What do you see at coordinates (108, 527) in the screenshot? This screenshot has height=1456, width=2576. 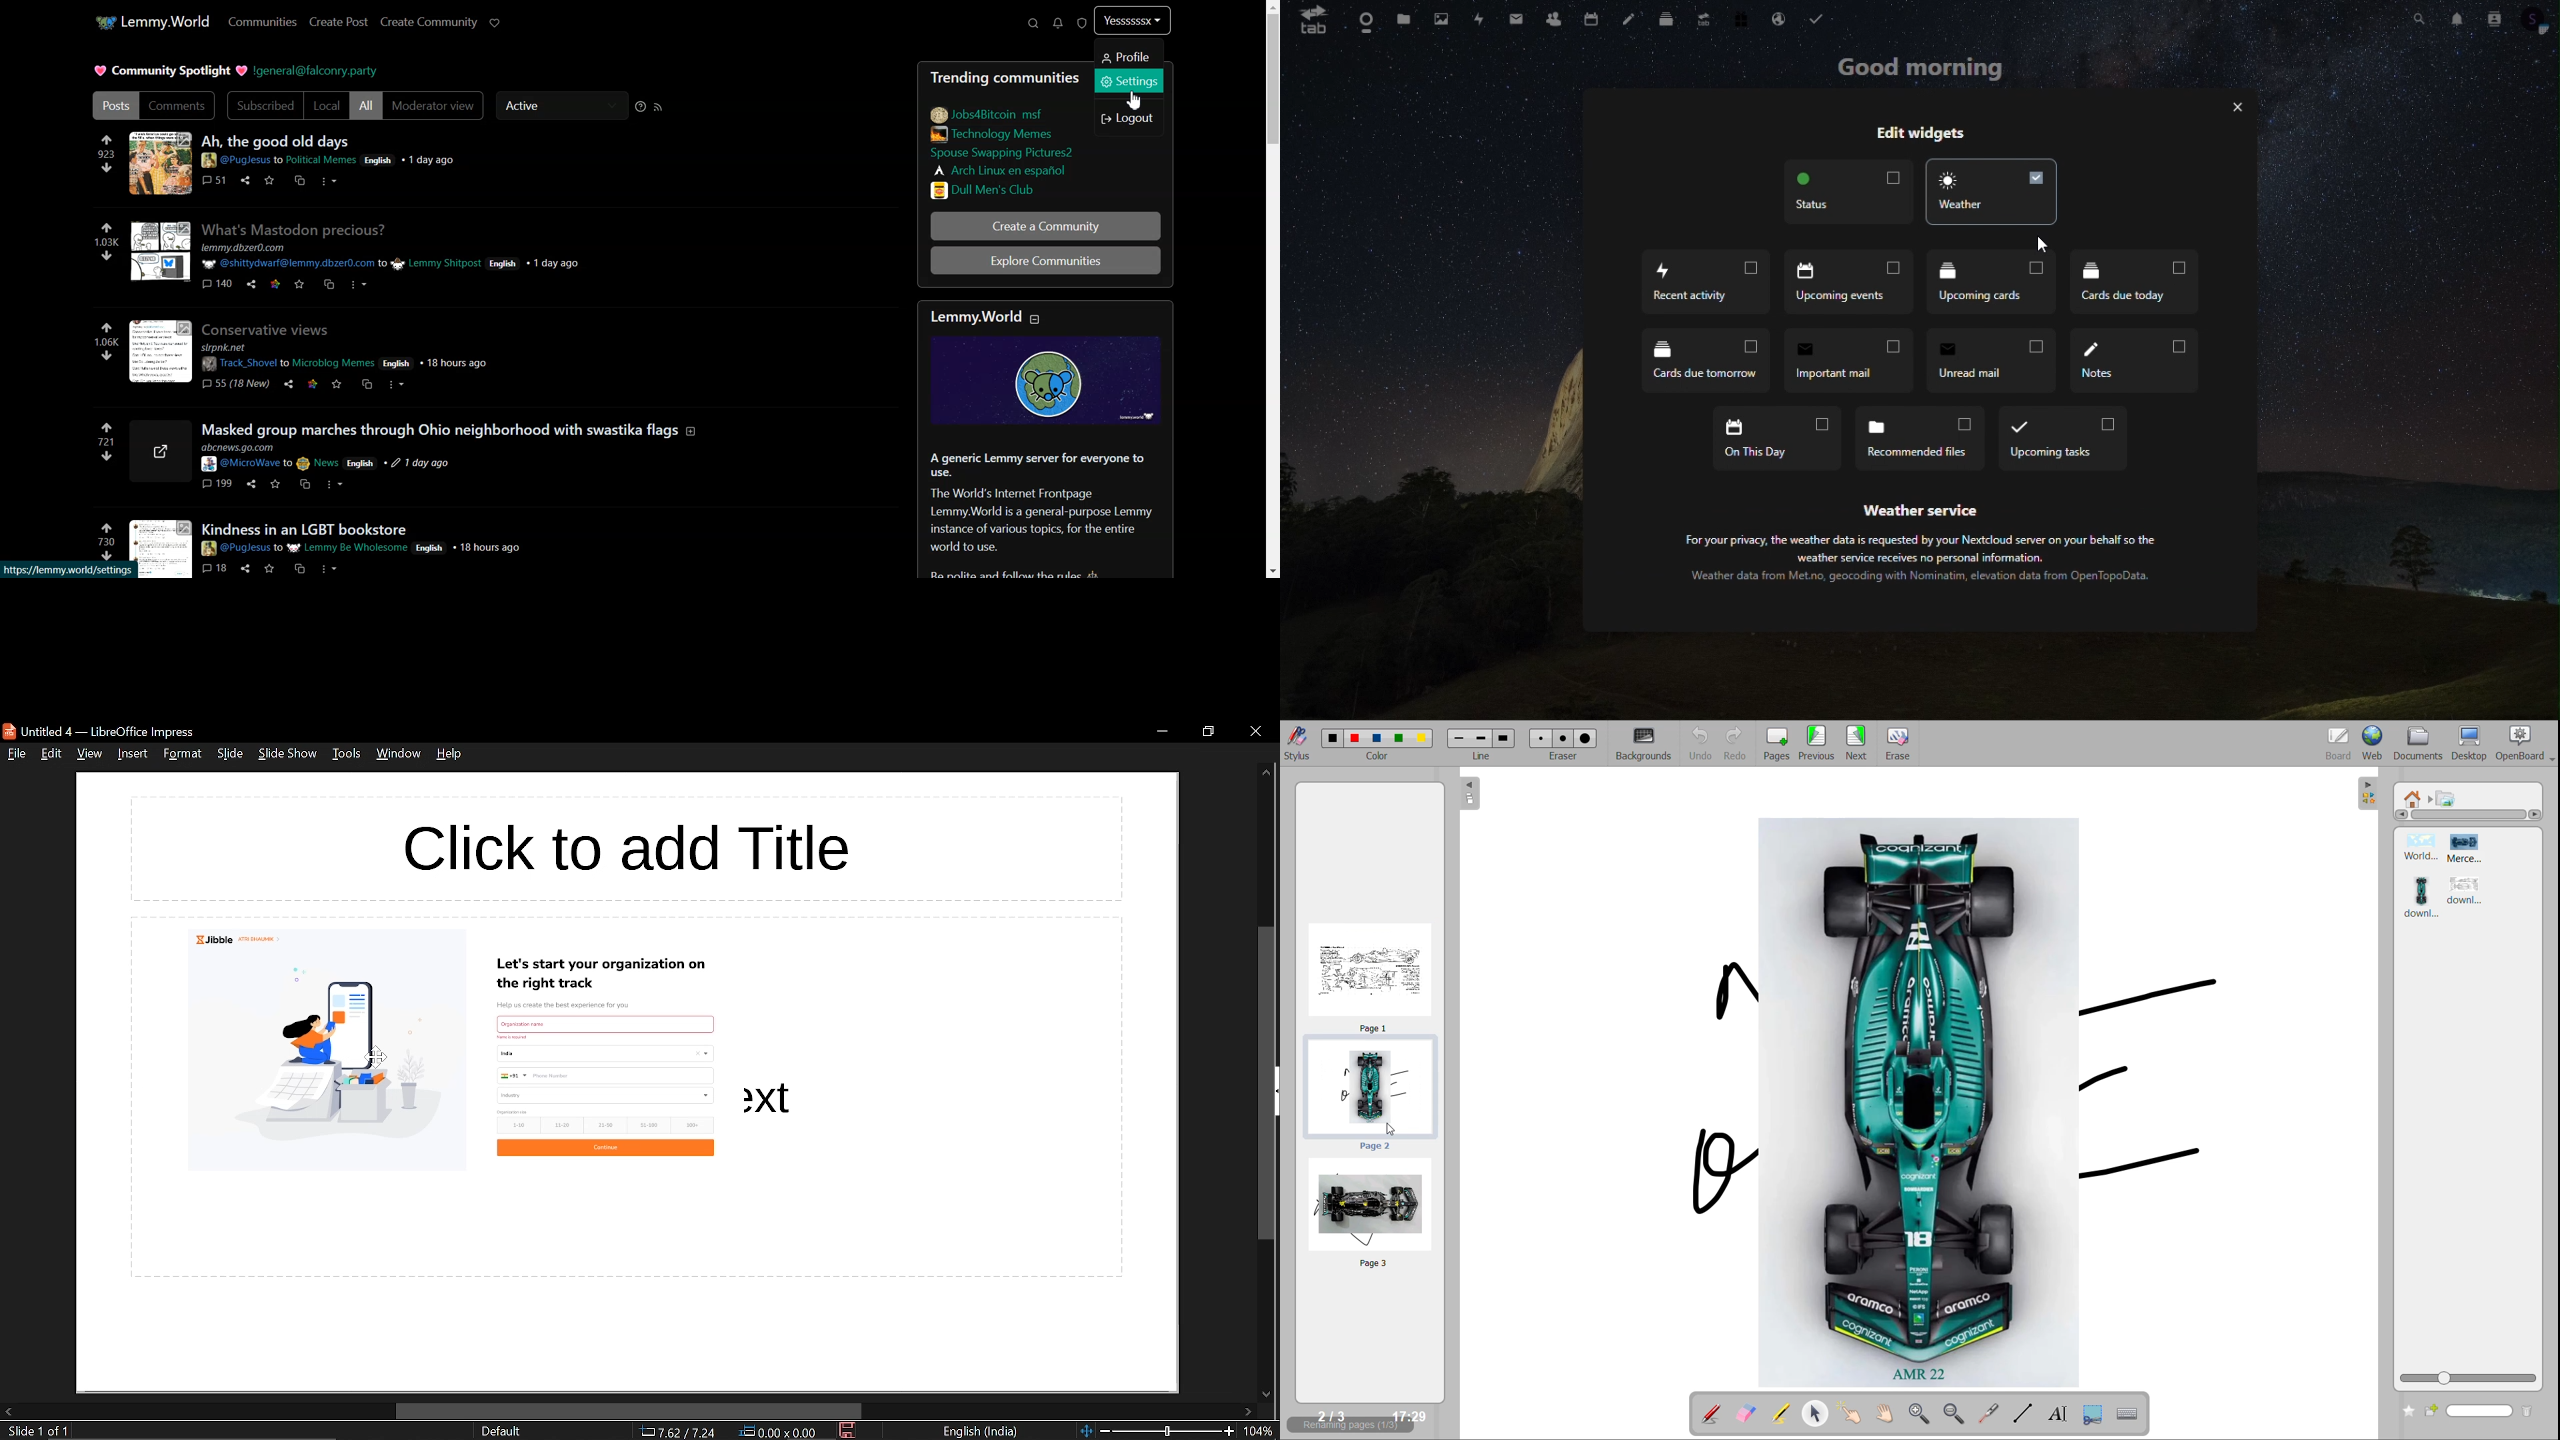 I see `upvote` at bounding box center [108, 527].